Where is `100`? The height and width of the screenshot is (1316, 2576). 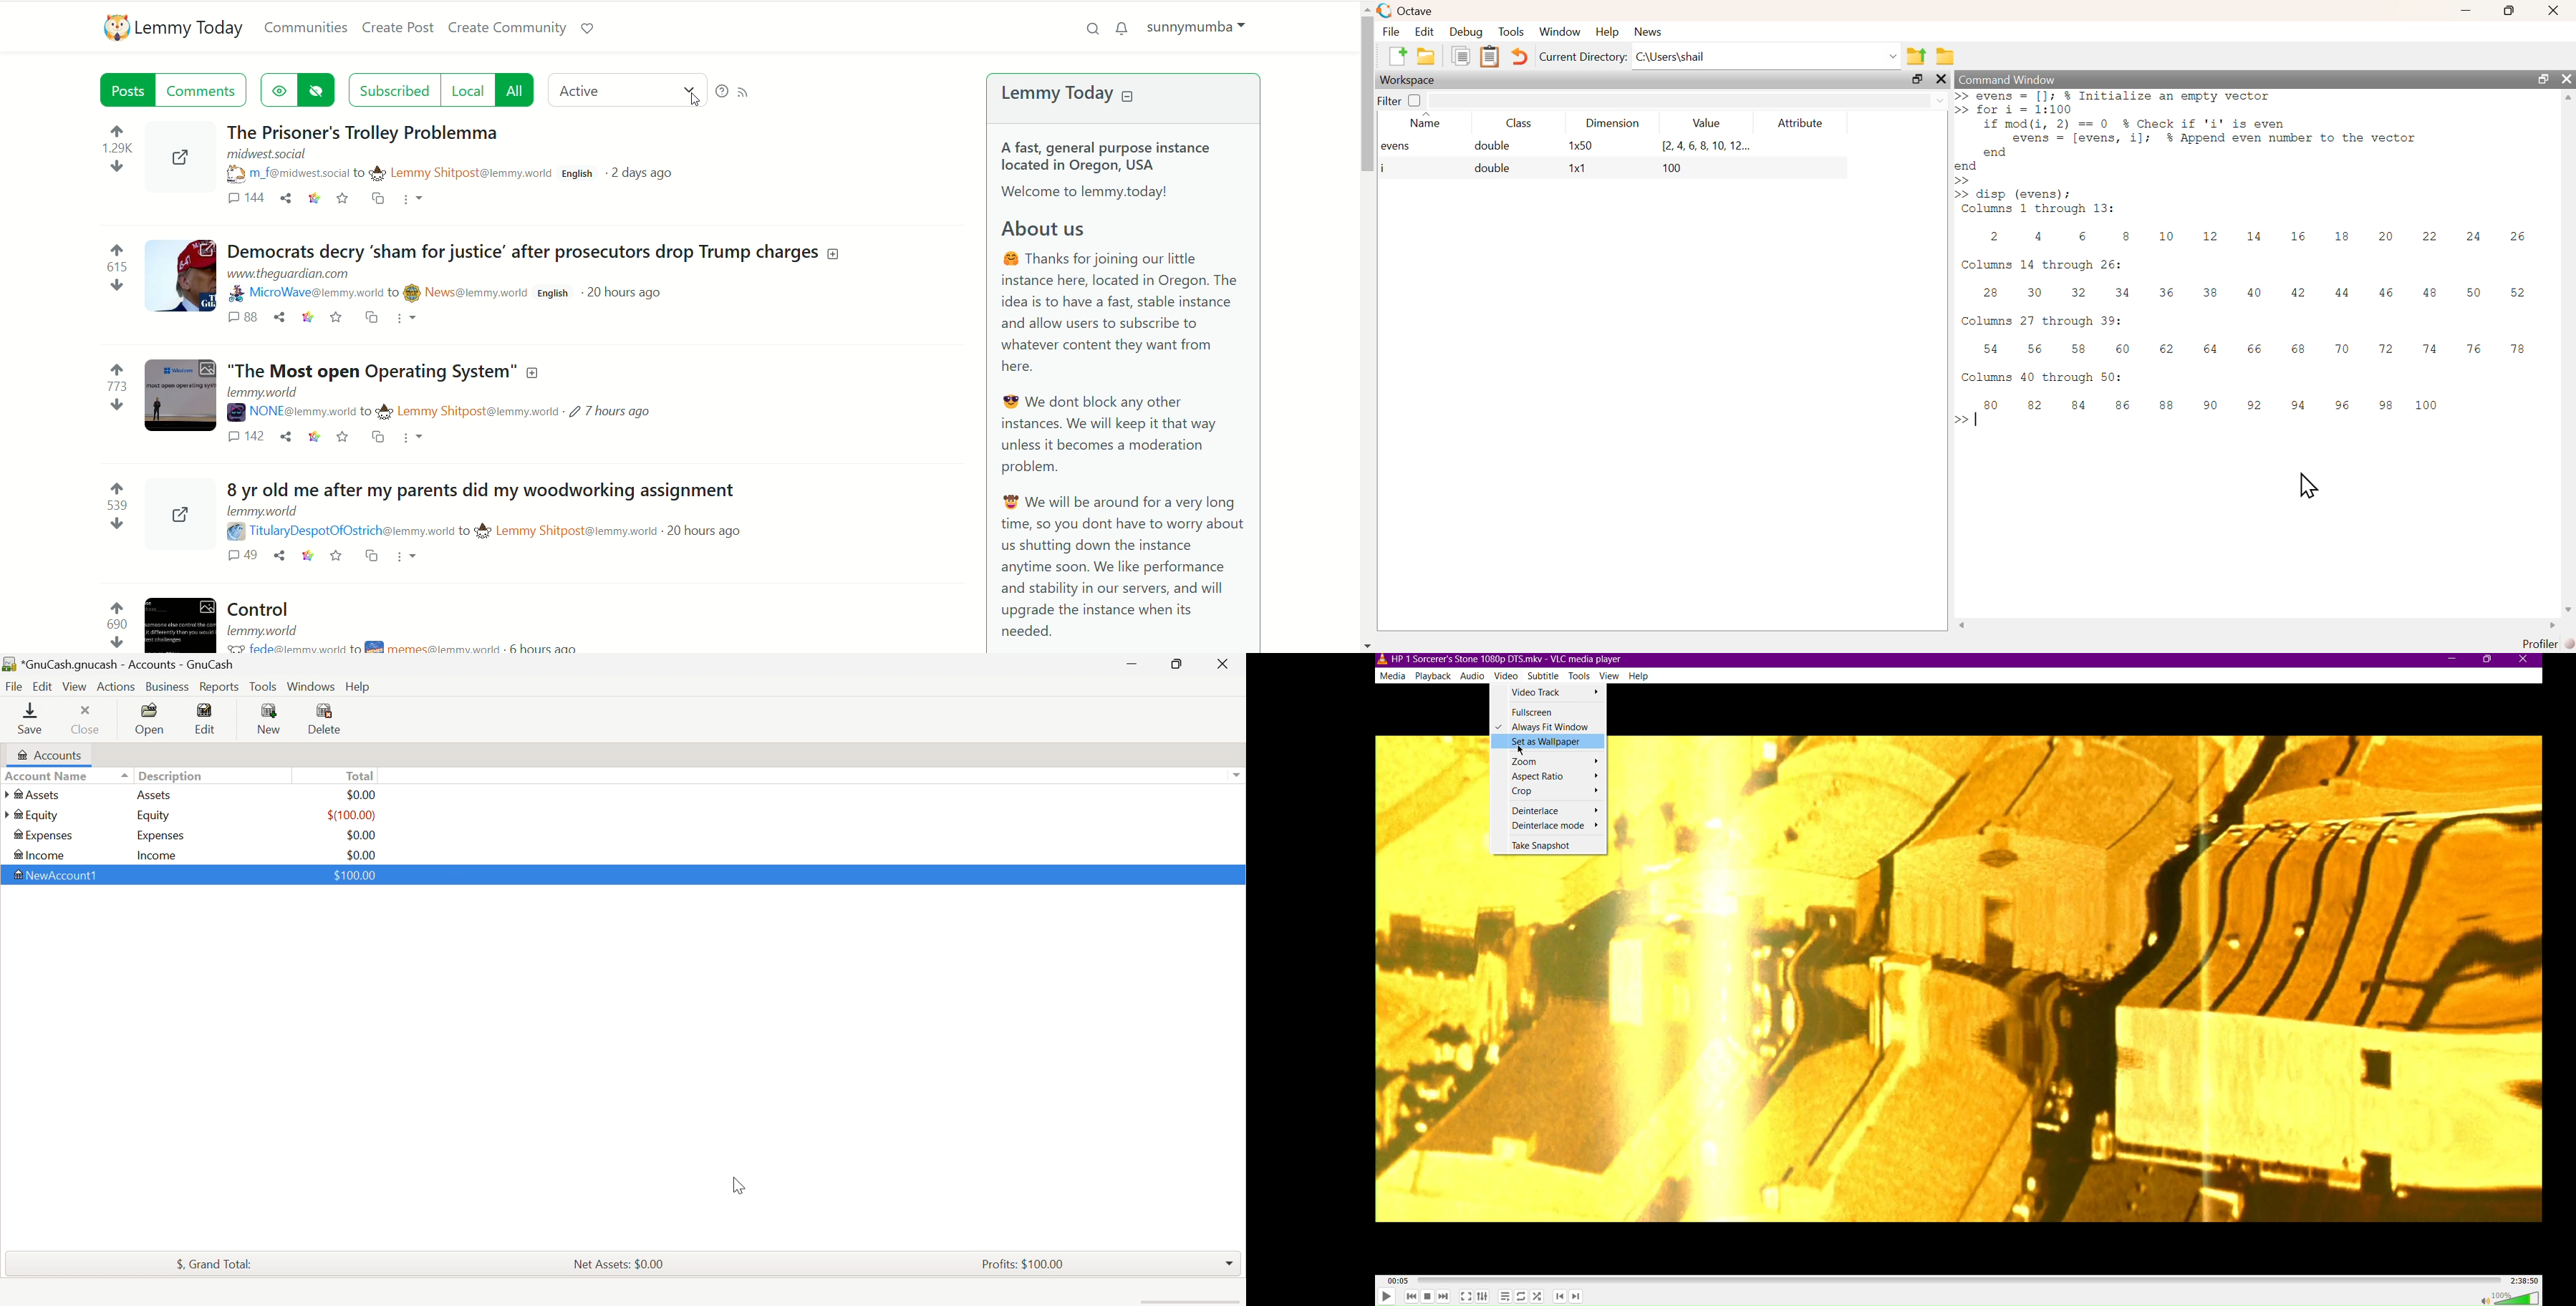 100 is located at coordinates (1674, 169).